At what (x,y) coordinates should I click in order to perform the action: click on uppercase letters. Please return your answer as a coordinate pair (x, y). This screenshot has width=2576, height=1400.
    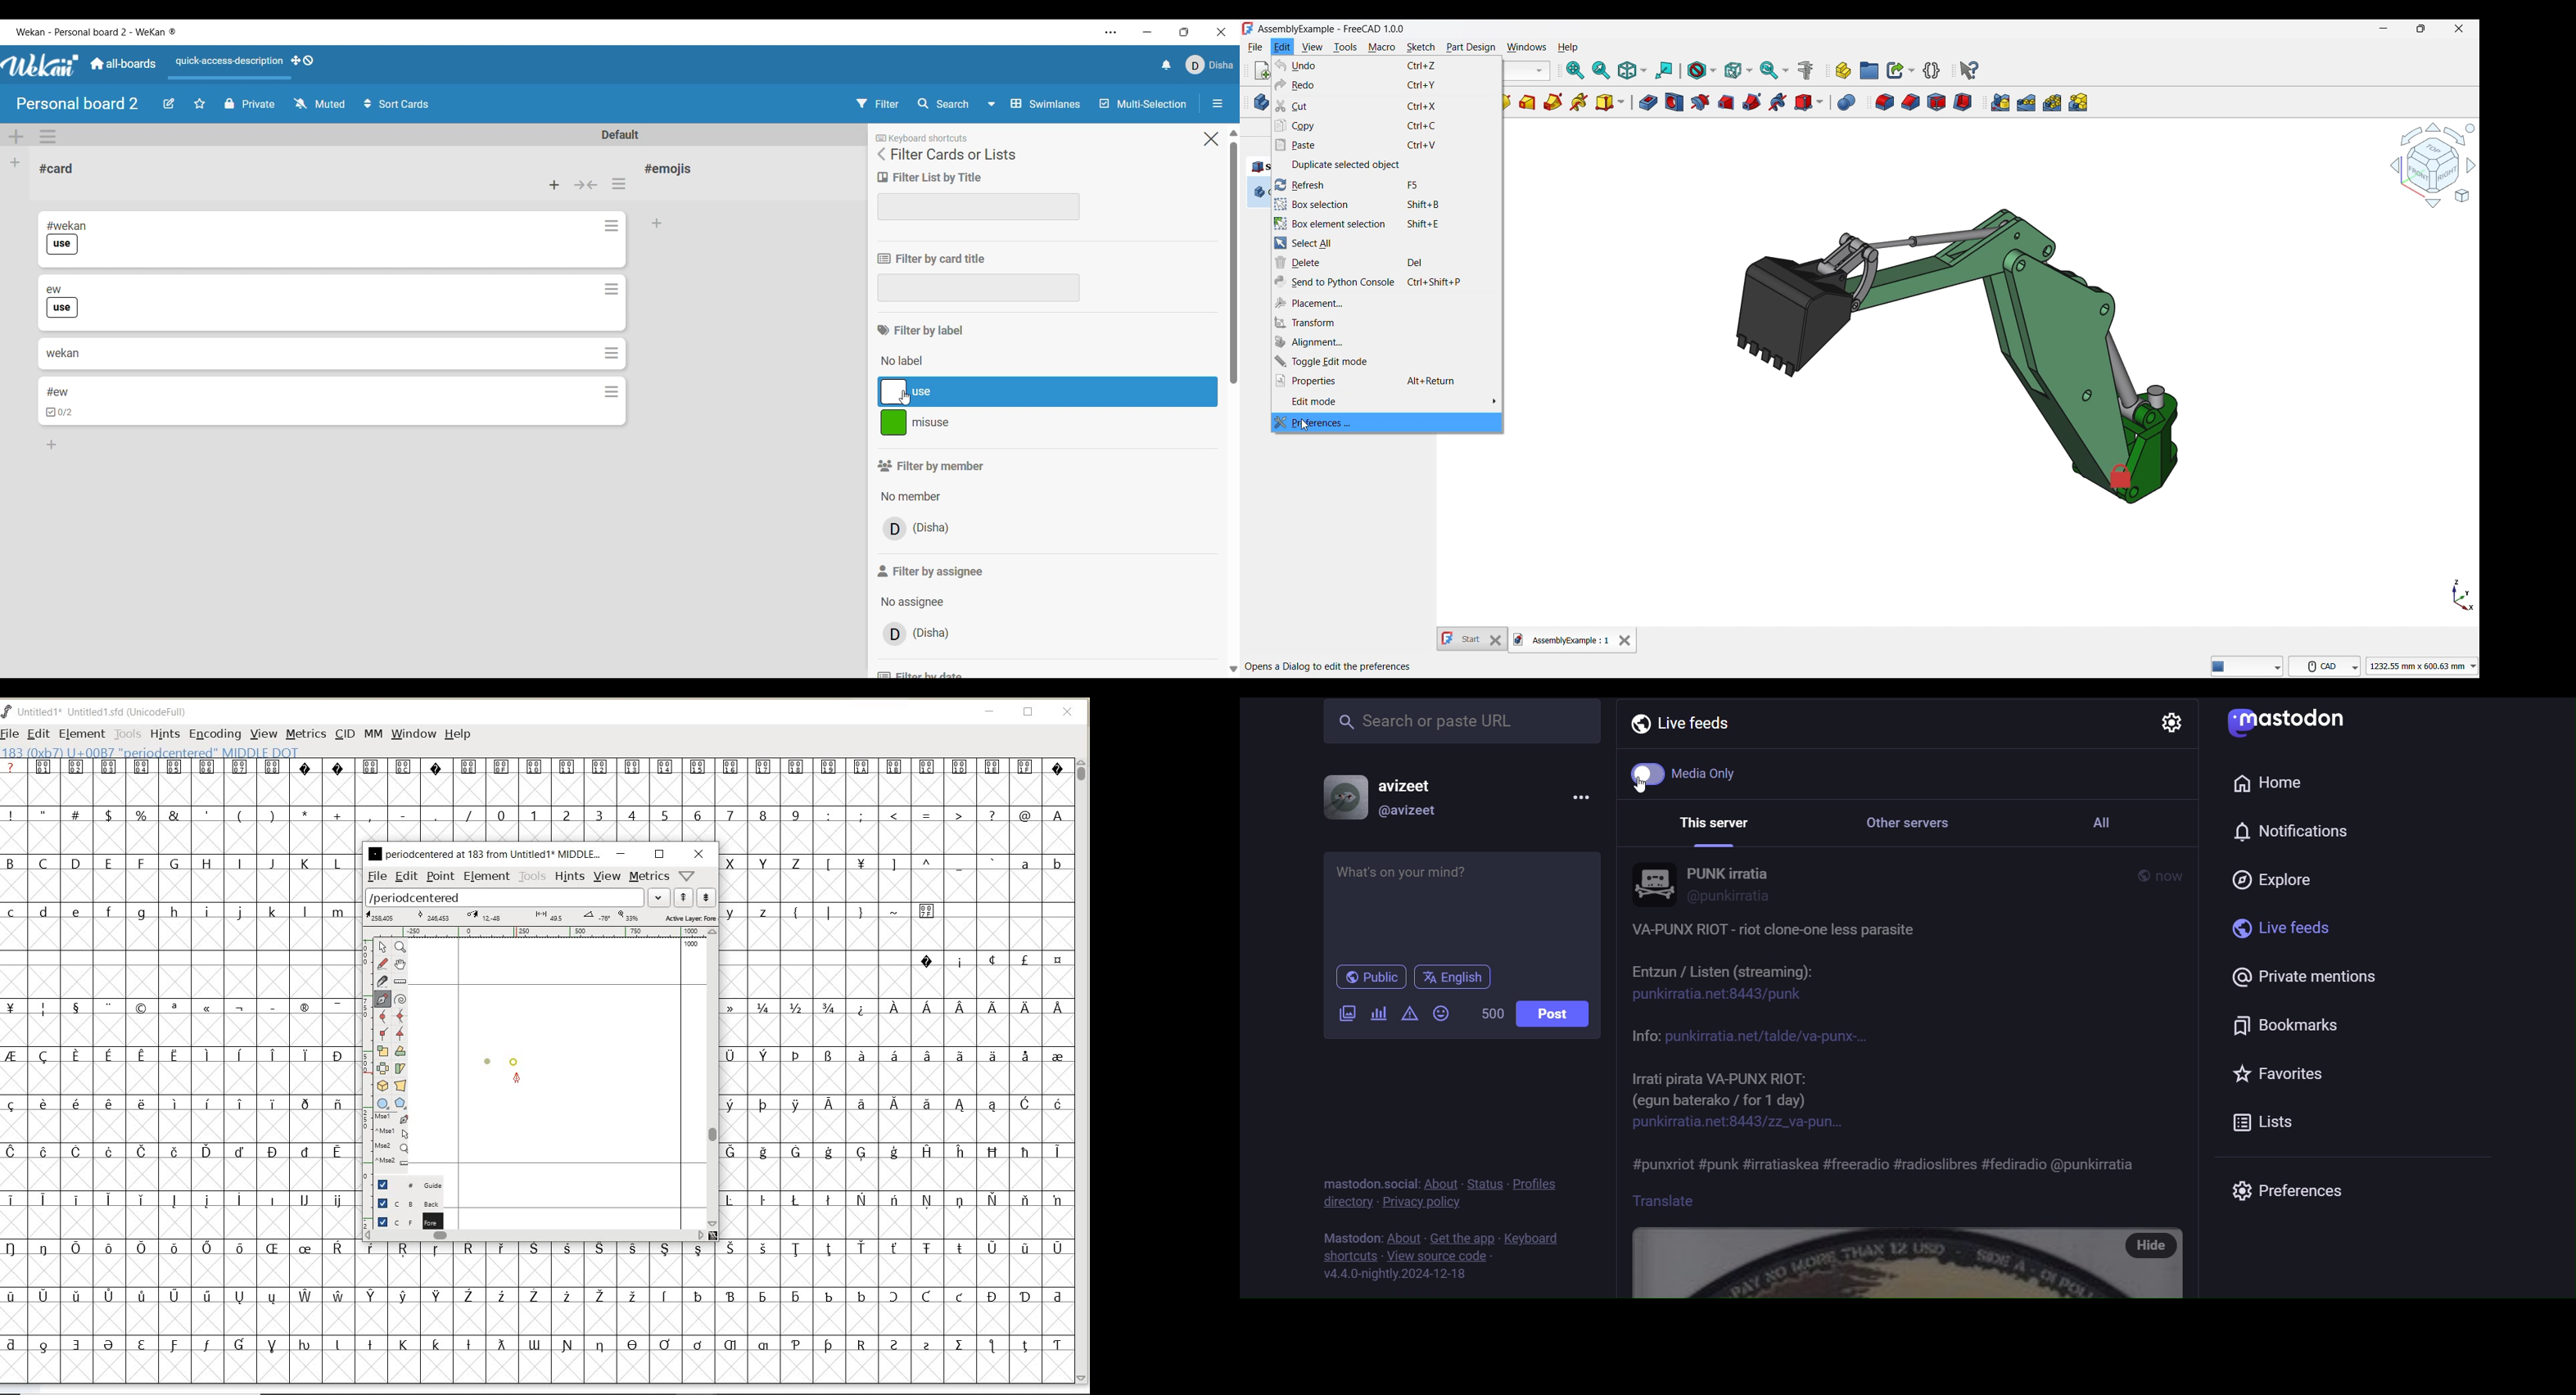
    Looking at the image, I should click on (766, 863).